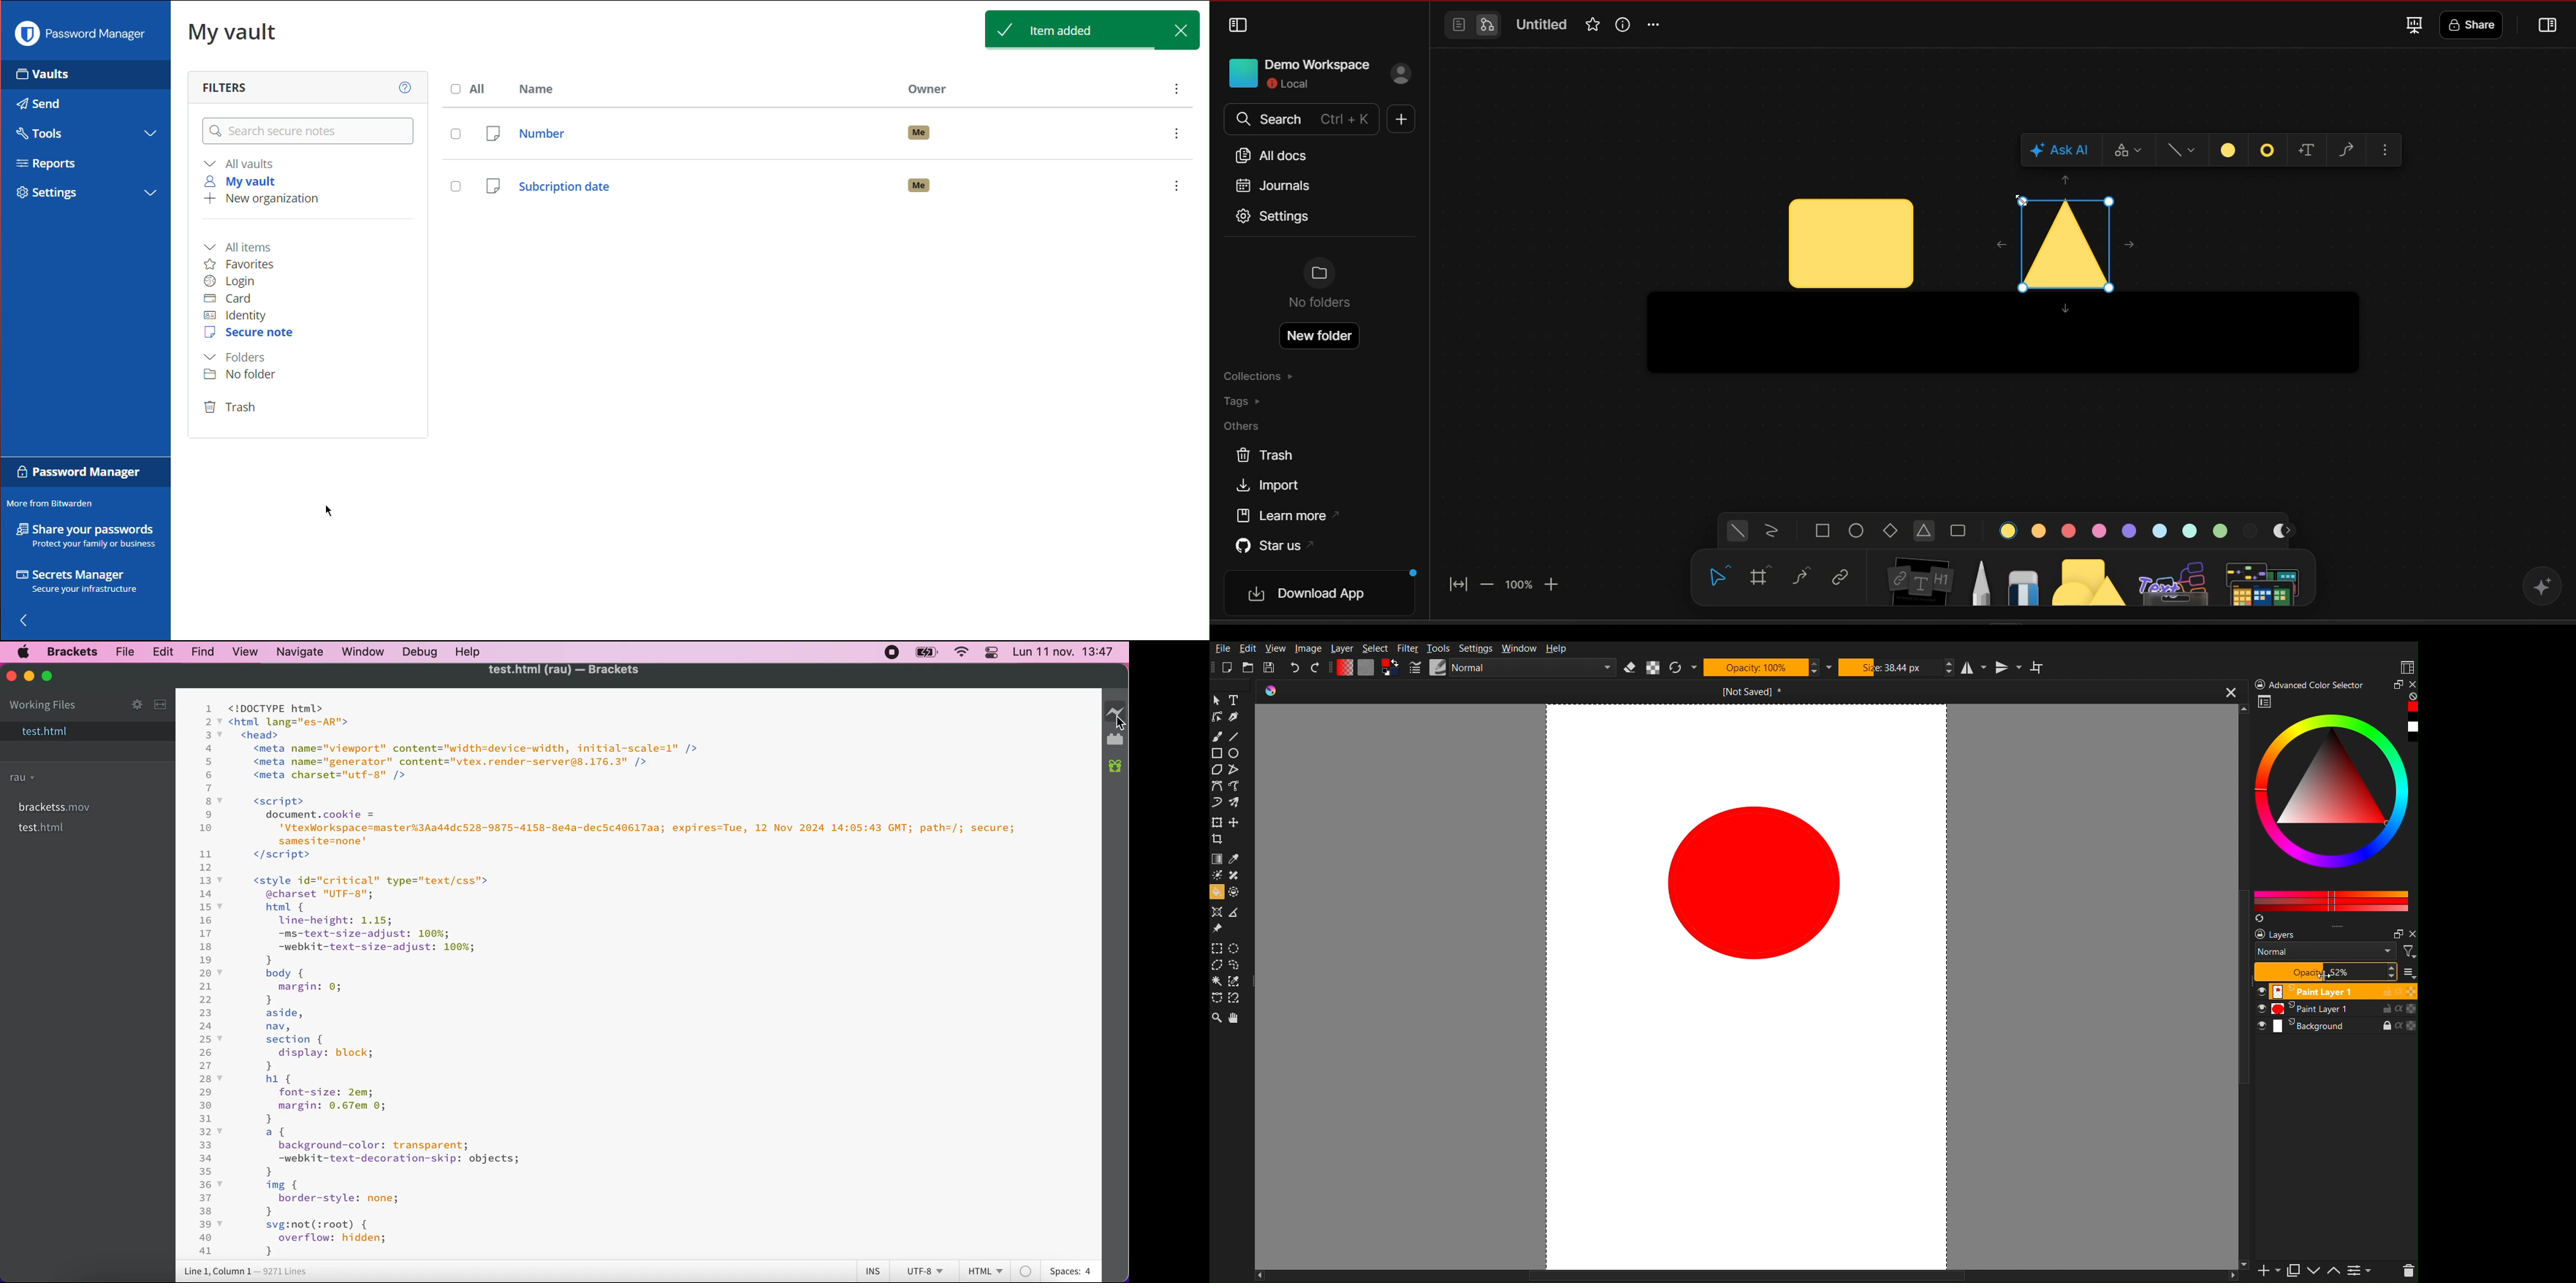 This screenshot has width=2576, height=1288. Describe the element at coordinates (2039, 670) in the screenshot. I see `Wrap Around` at that location.